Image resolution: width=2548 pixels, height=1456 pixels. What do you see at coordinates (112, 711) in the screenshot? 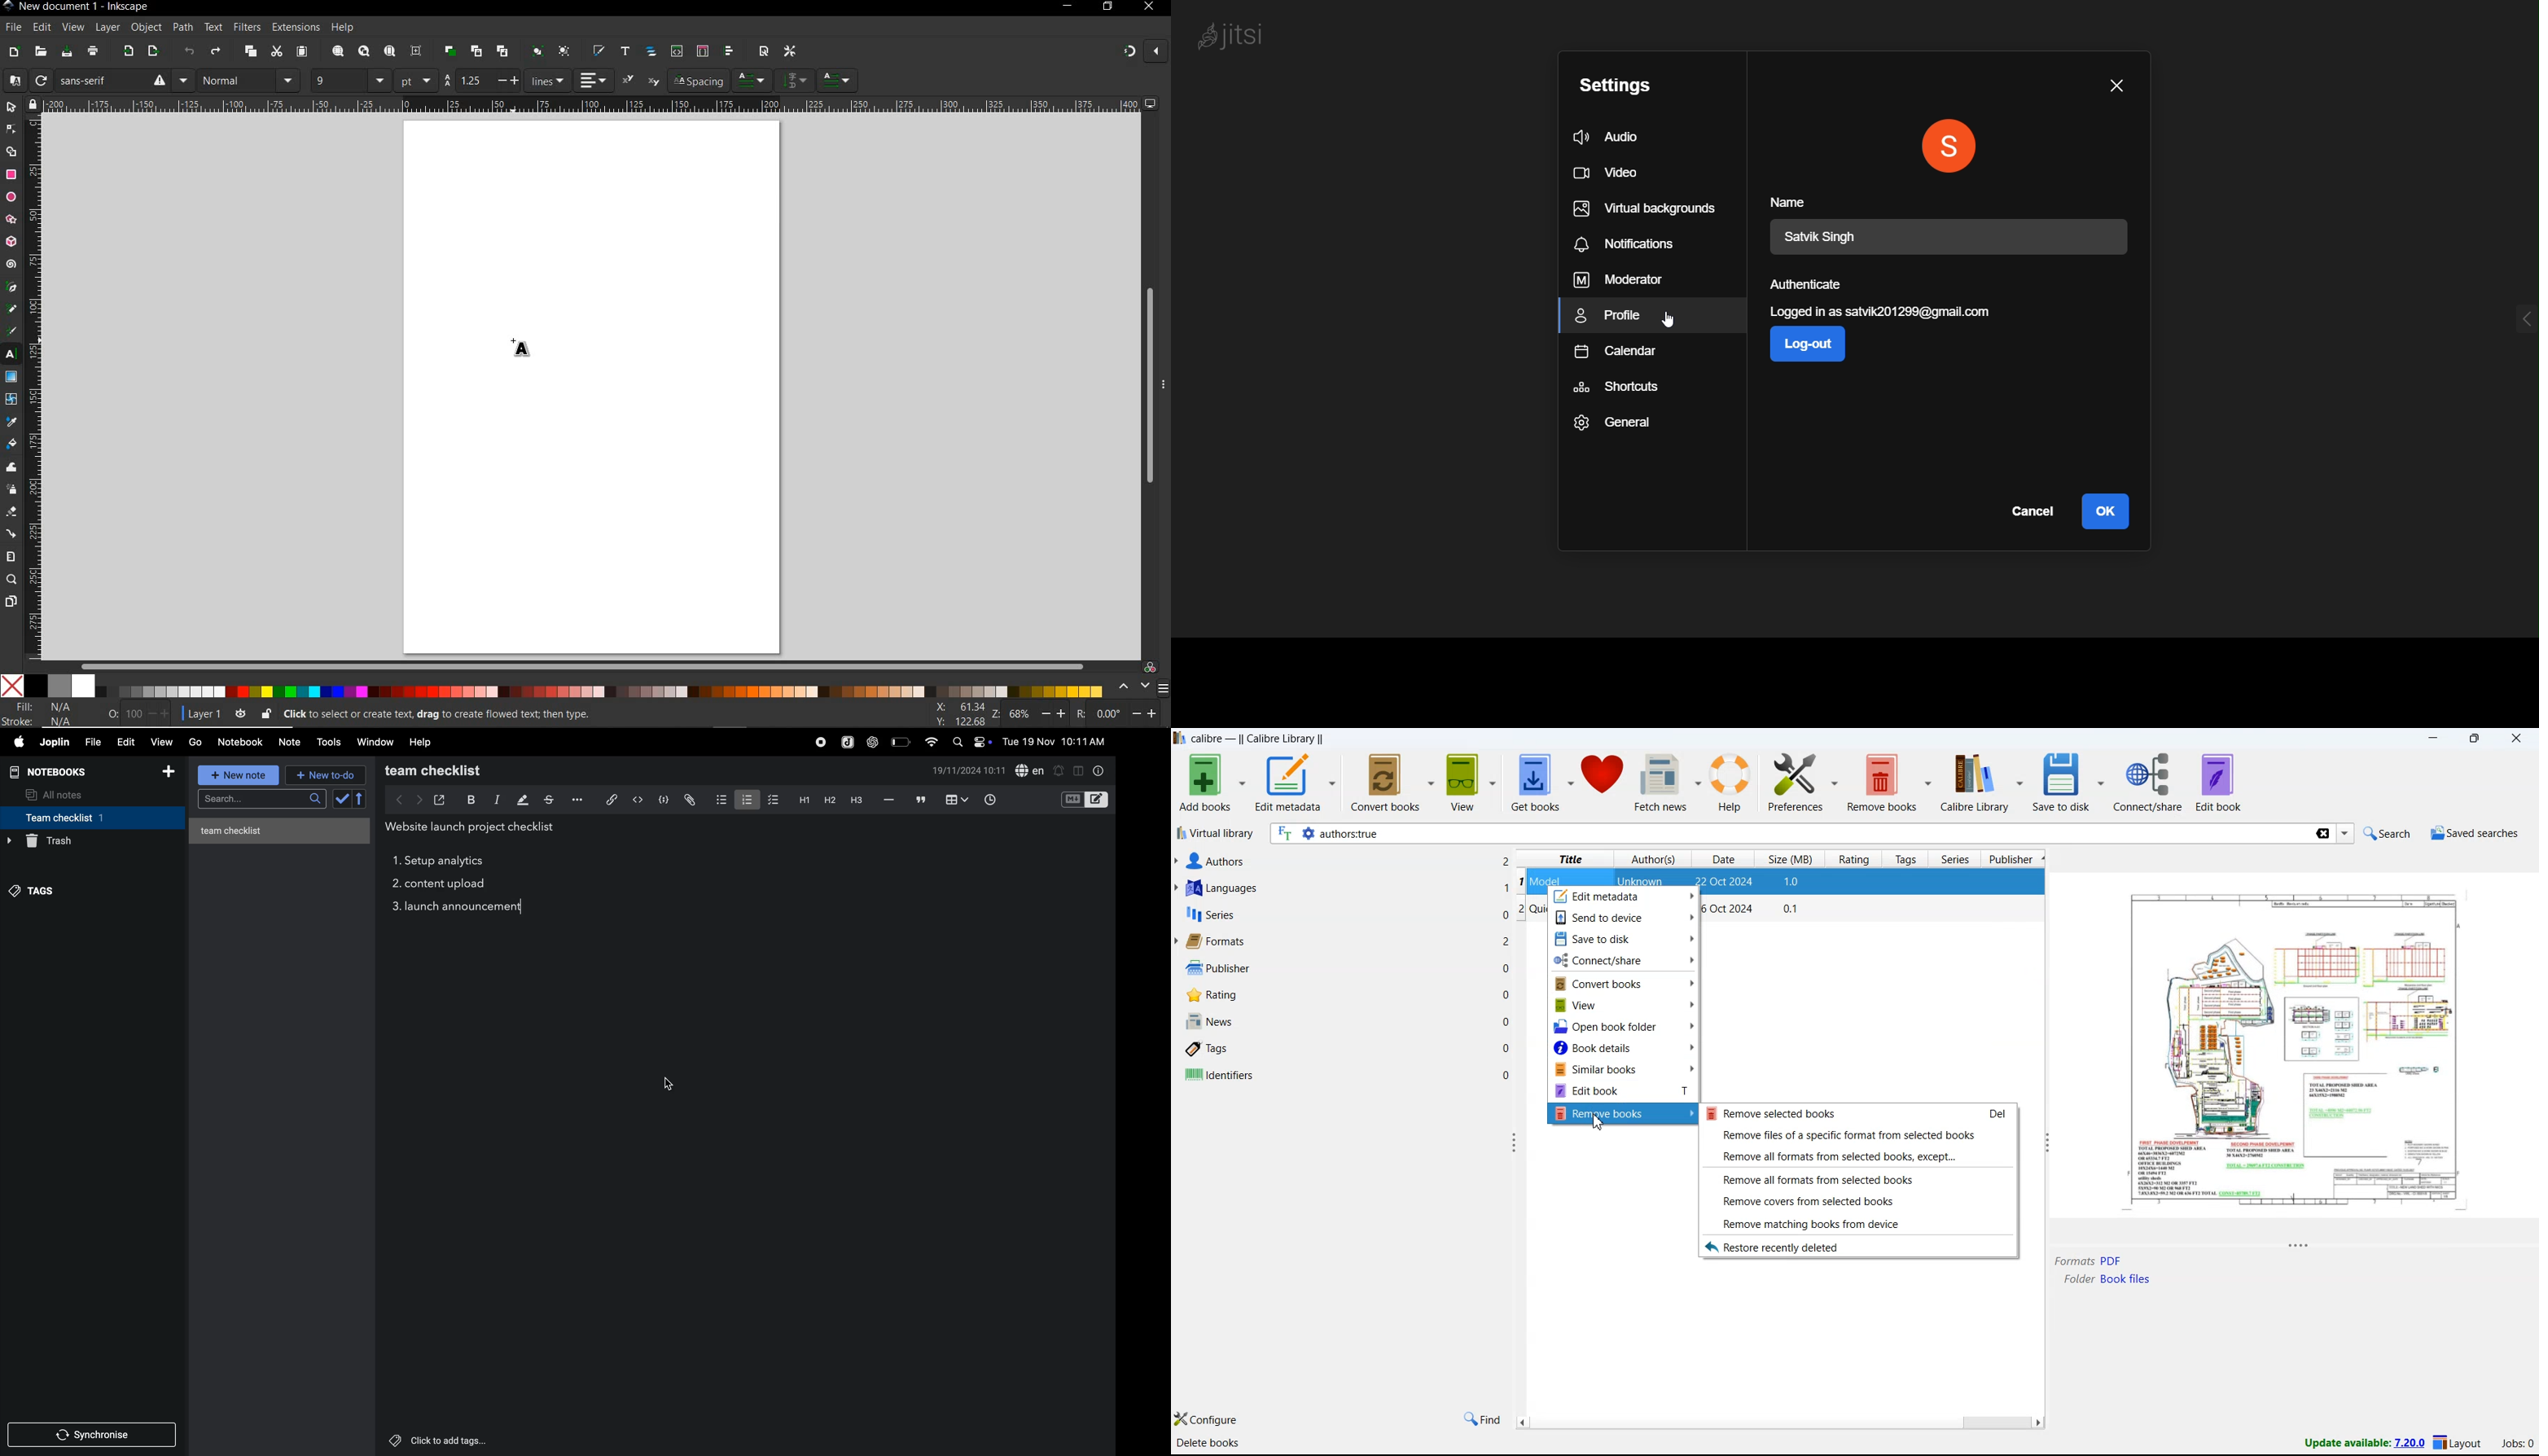
I see `0` at bounding box center [112, 711].